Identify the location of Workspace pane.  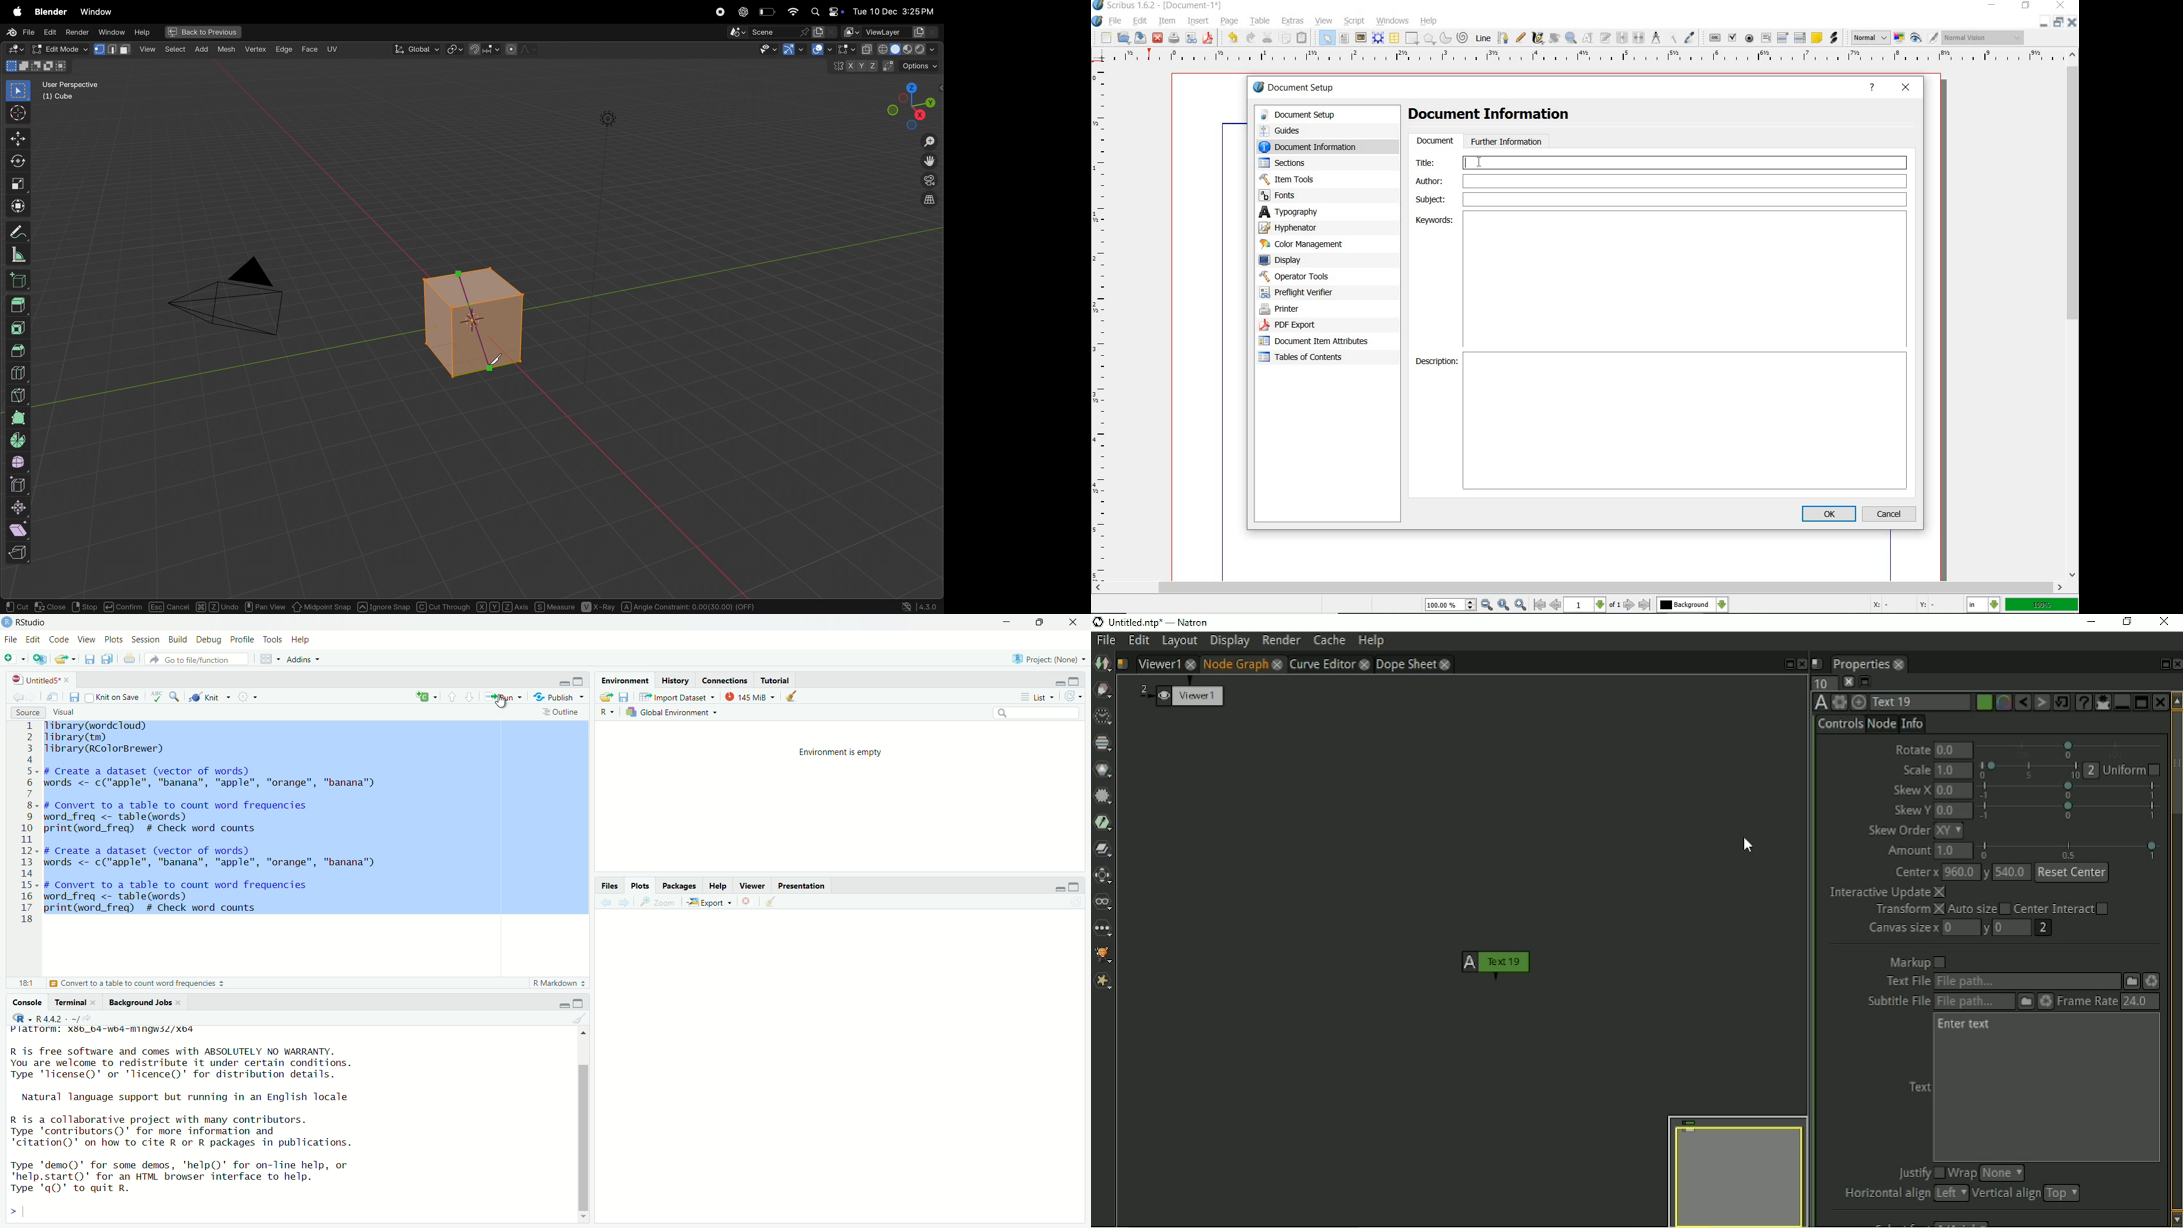
(270, 658).